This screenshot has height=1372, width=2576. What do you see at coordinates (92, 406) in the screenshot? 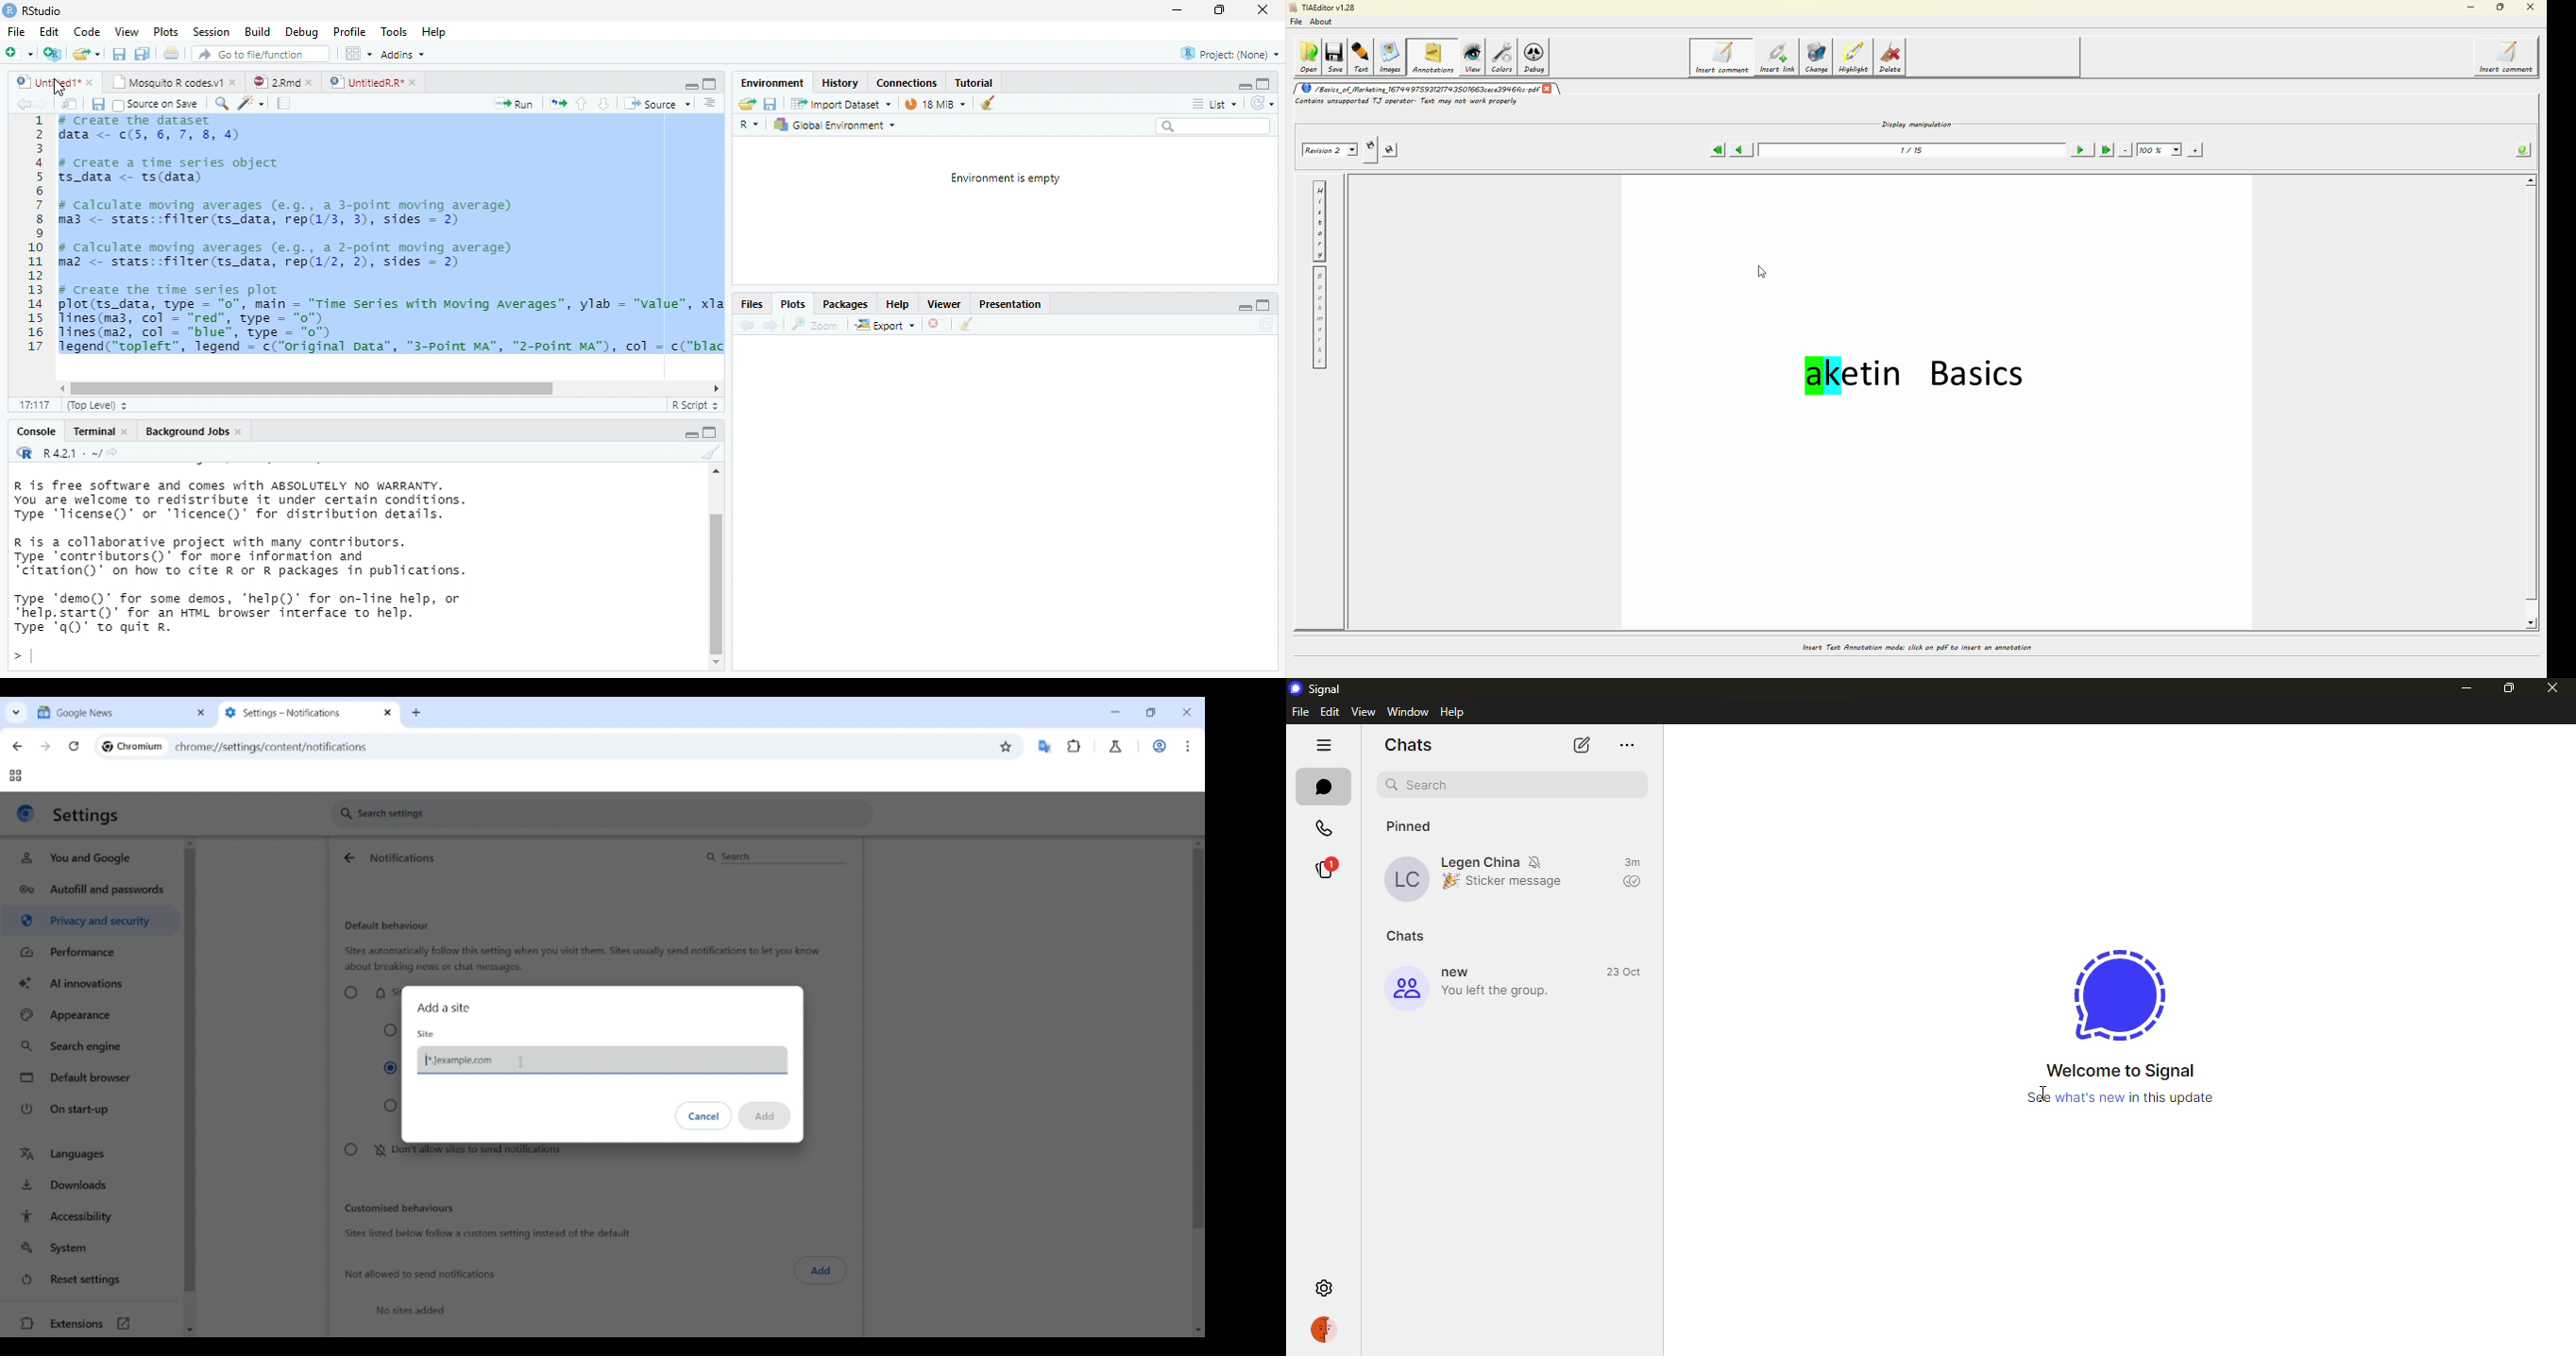
I see `(Top Level)` at bounding box center [92, 406].